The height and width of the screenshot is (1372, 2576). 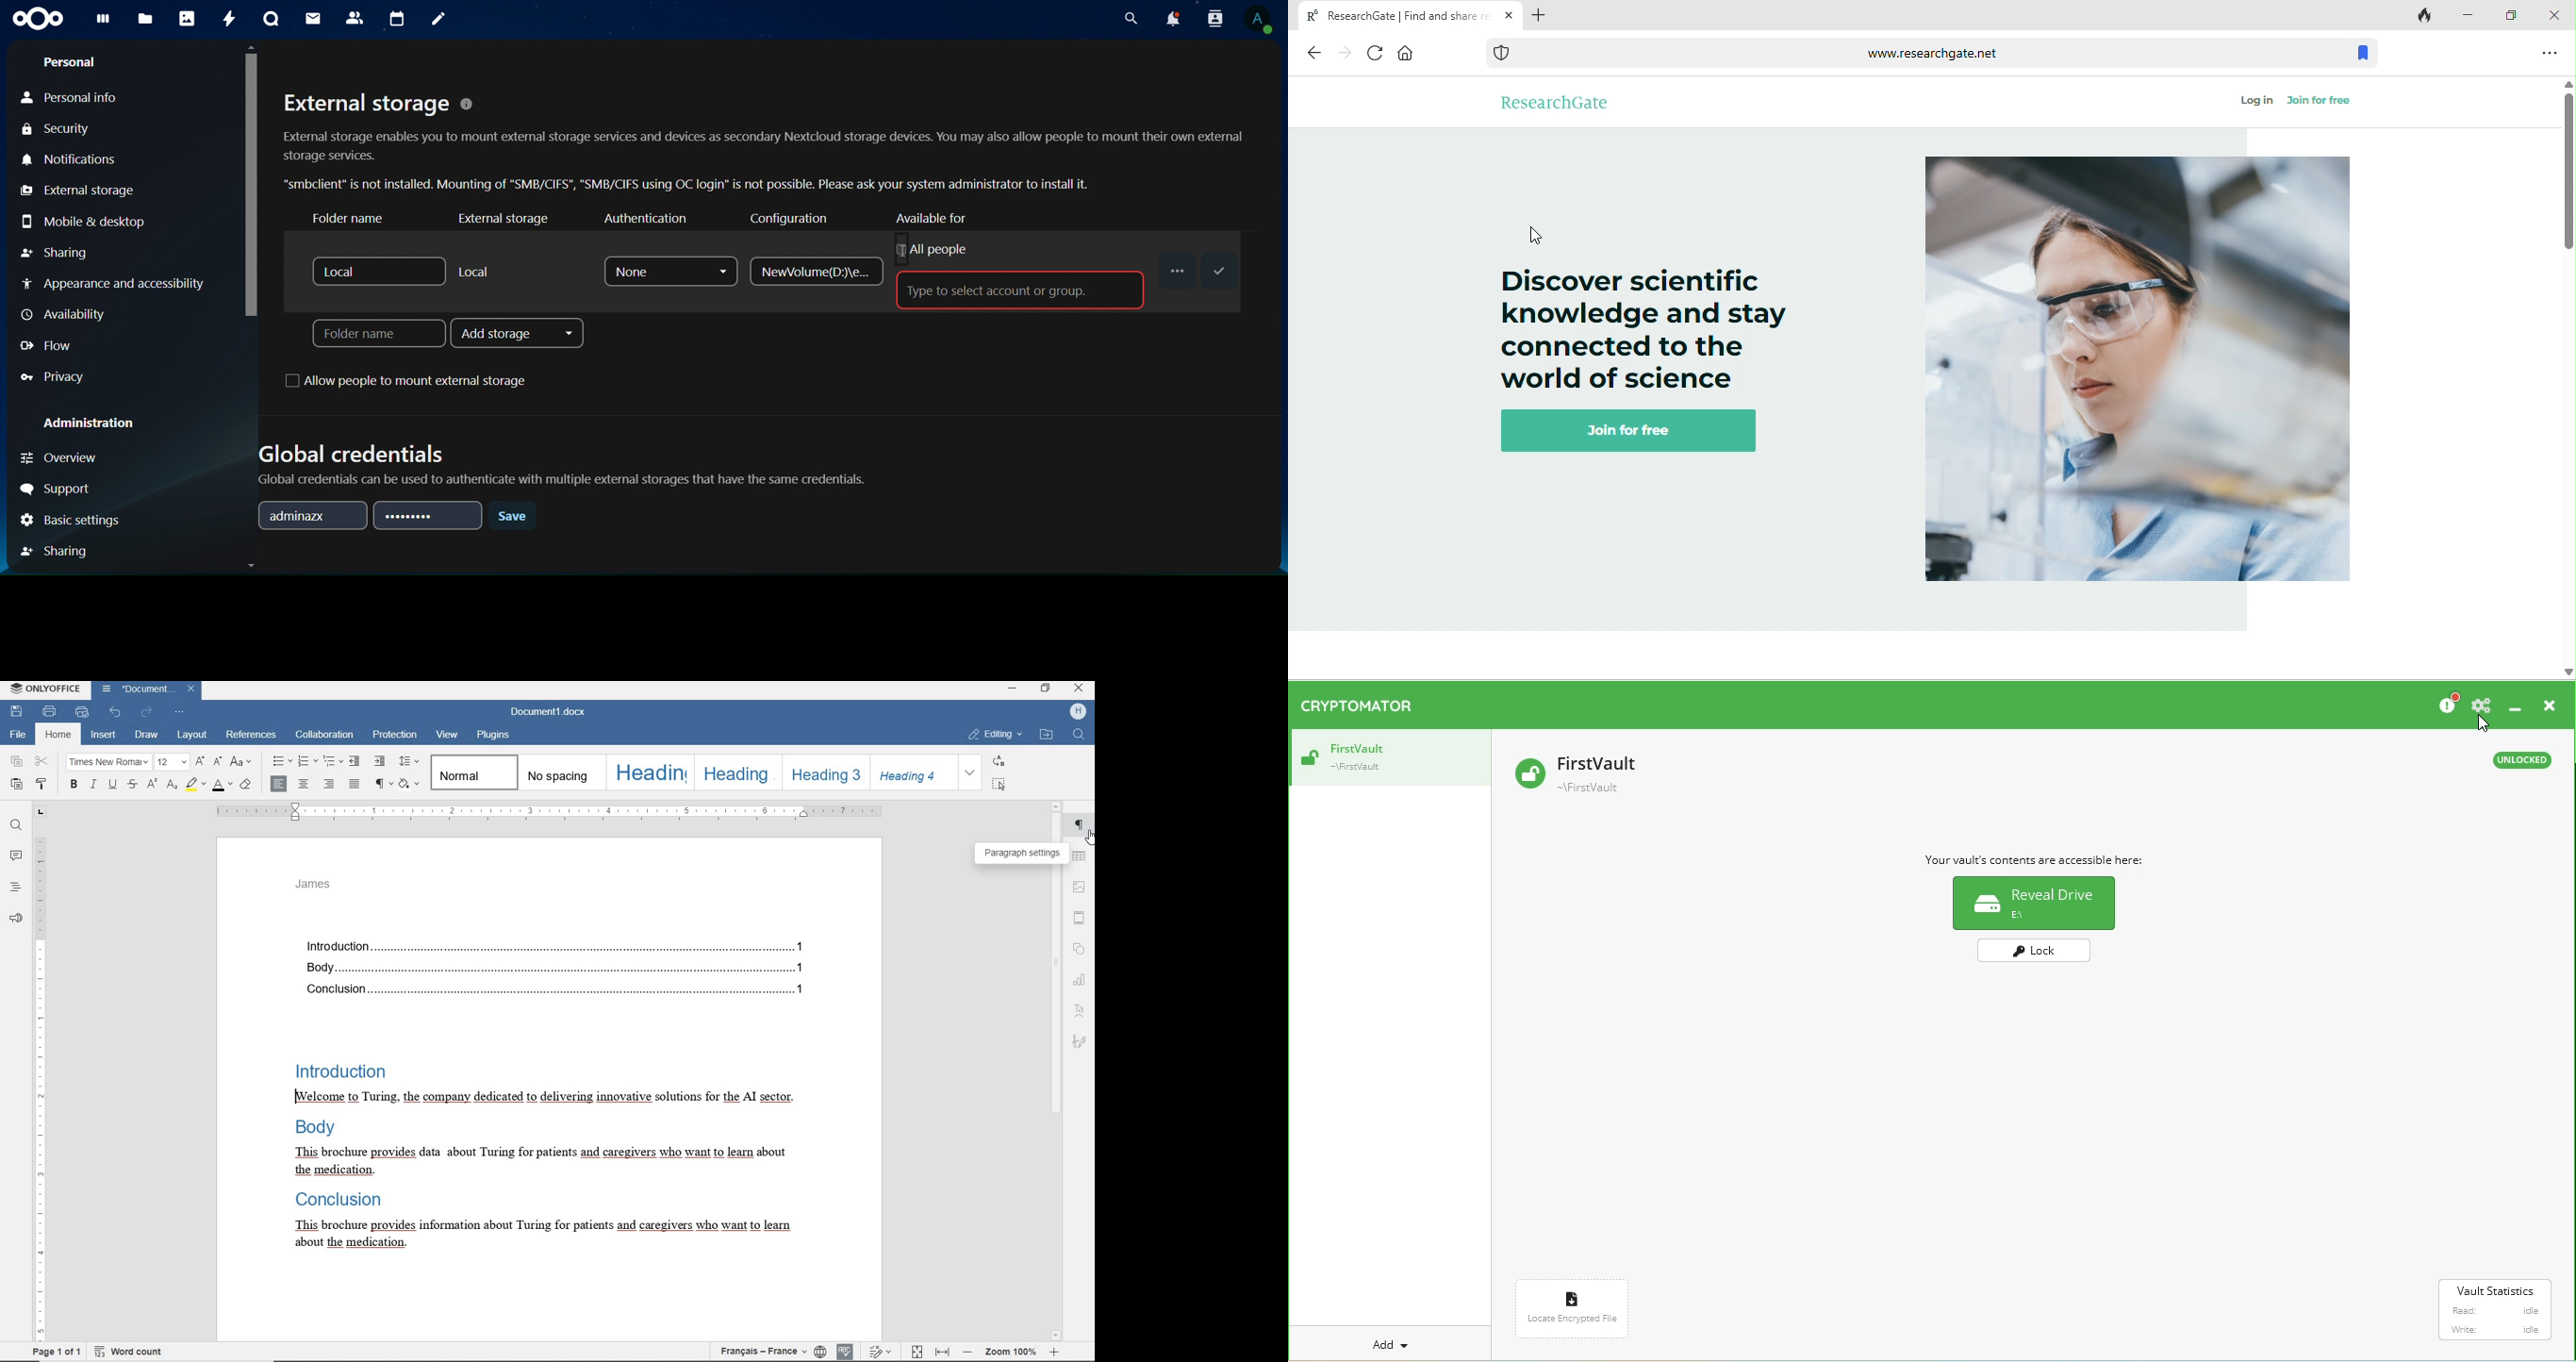 I want to click on font, so click(x=108, y=763).